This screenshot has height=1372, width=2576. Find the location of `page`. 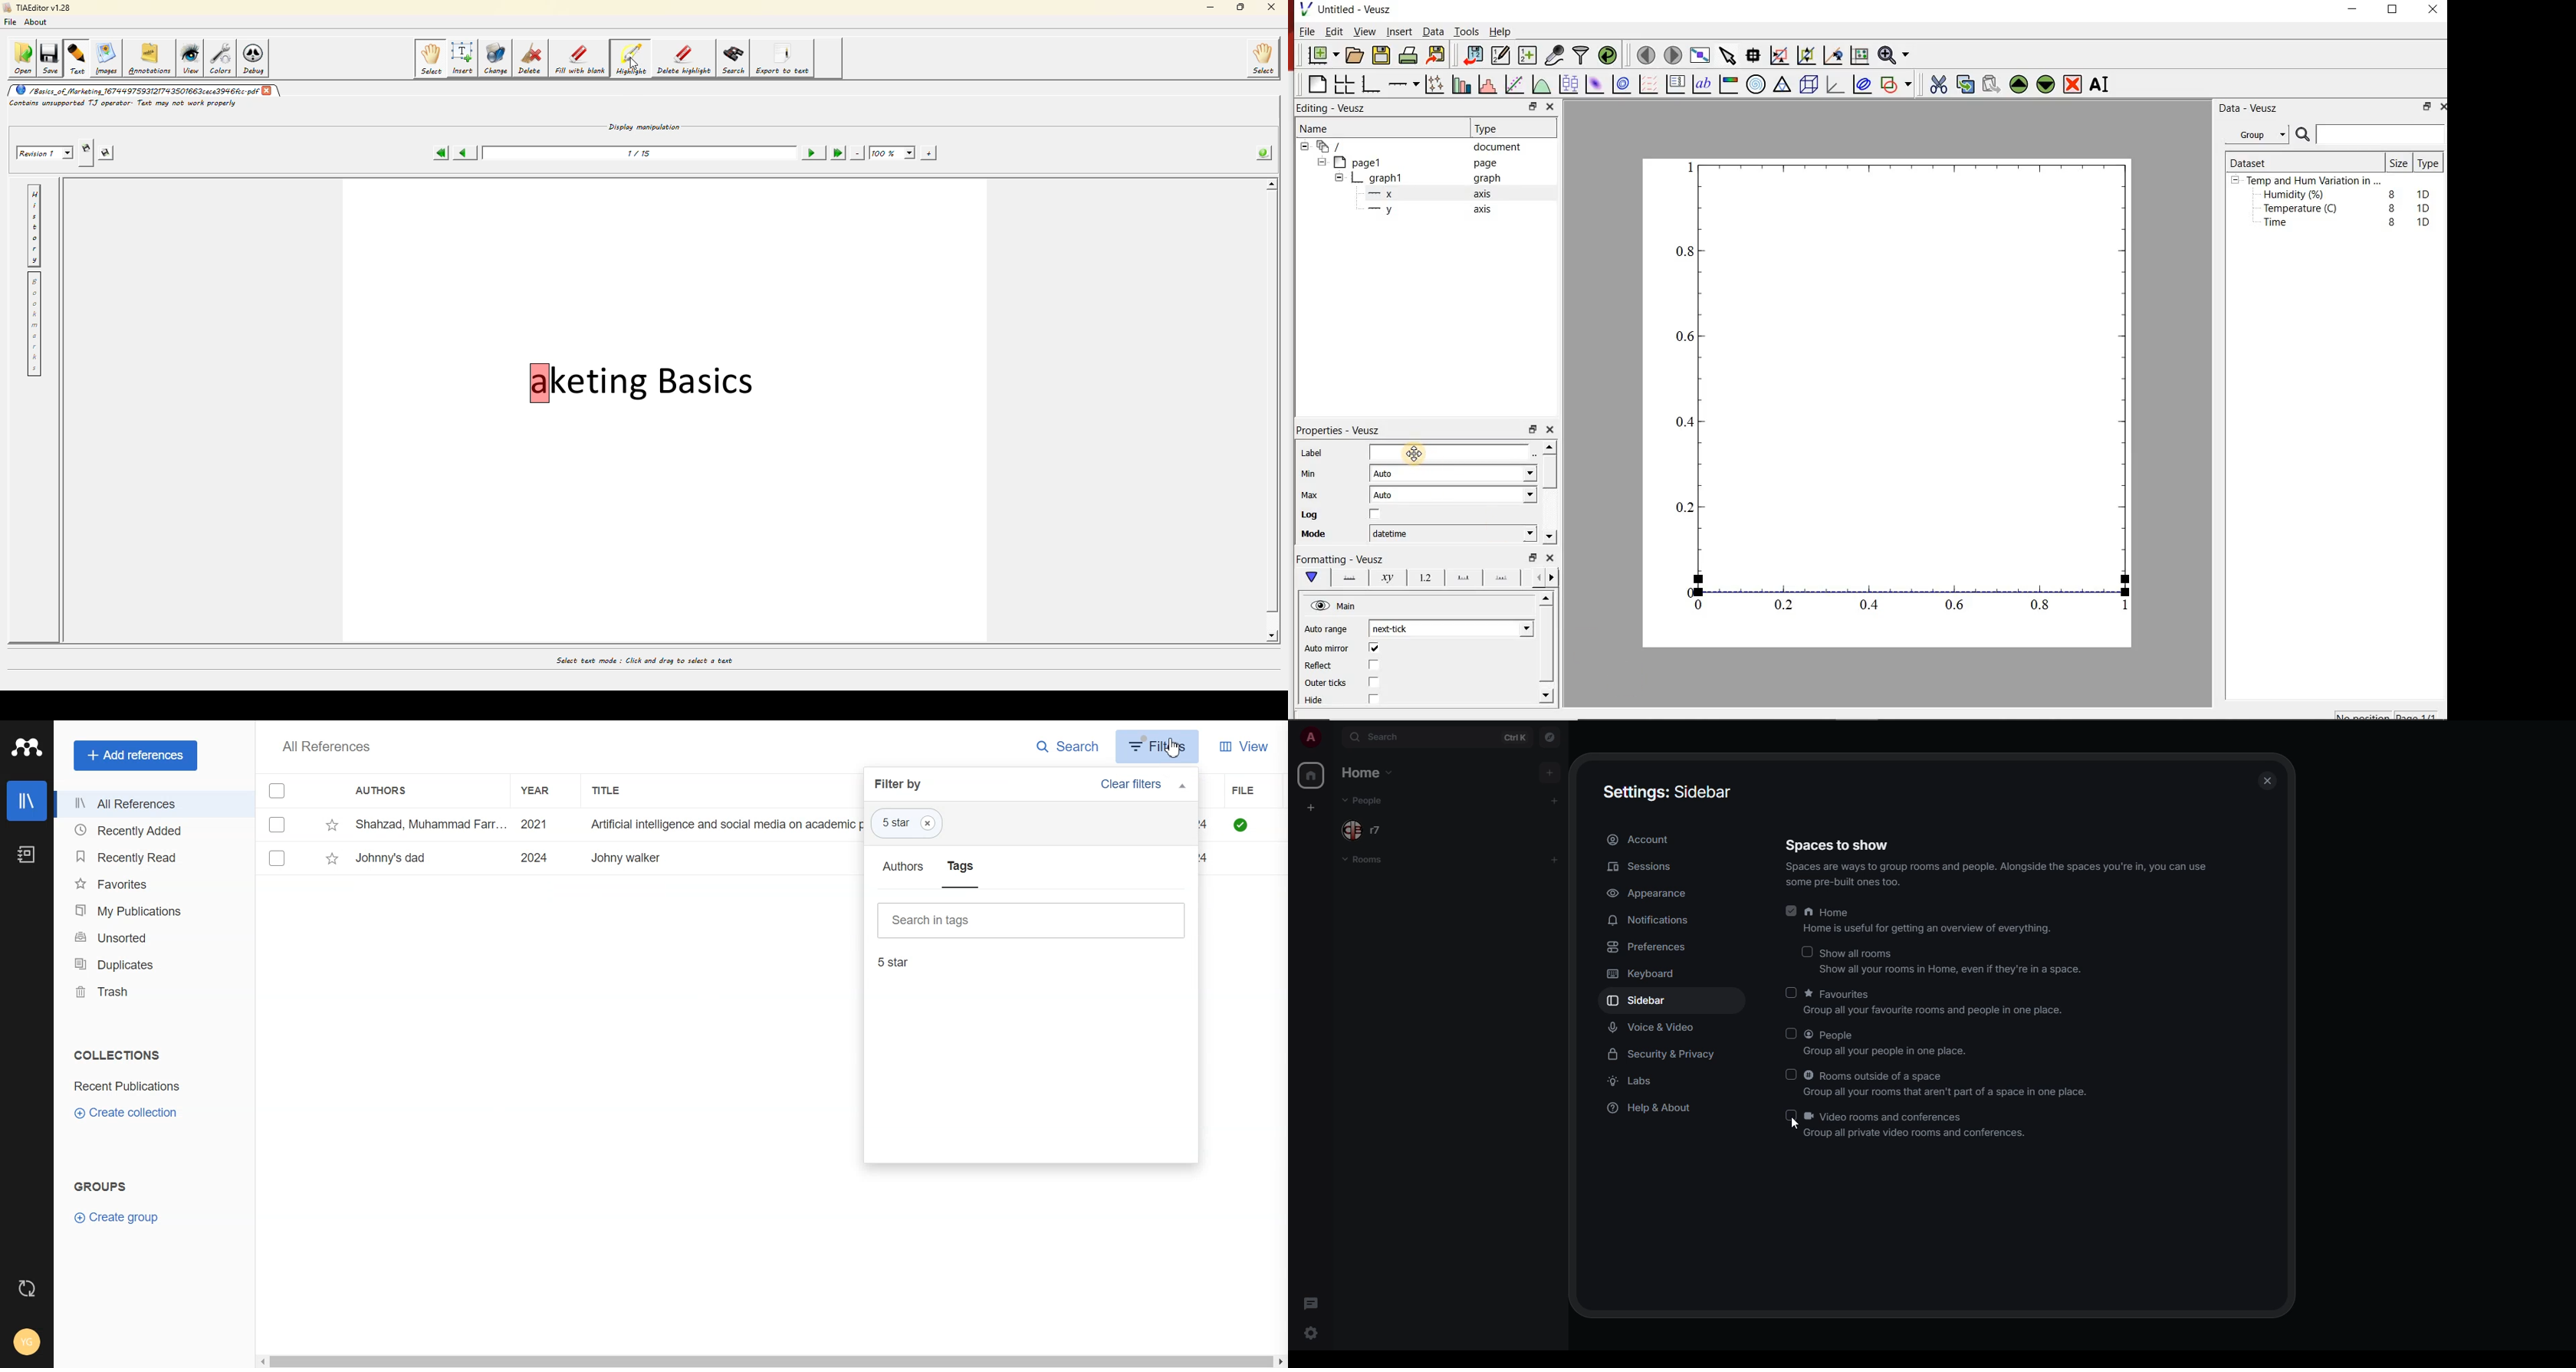

page is located at coordinates (1488, 164).